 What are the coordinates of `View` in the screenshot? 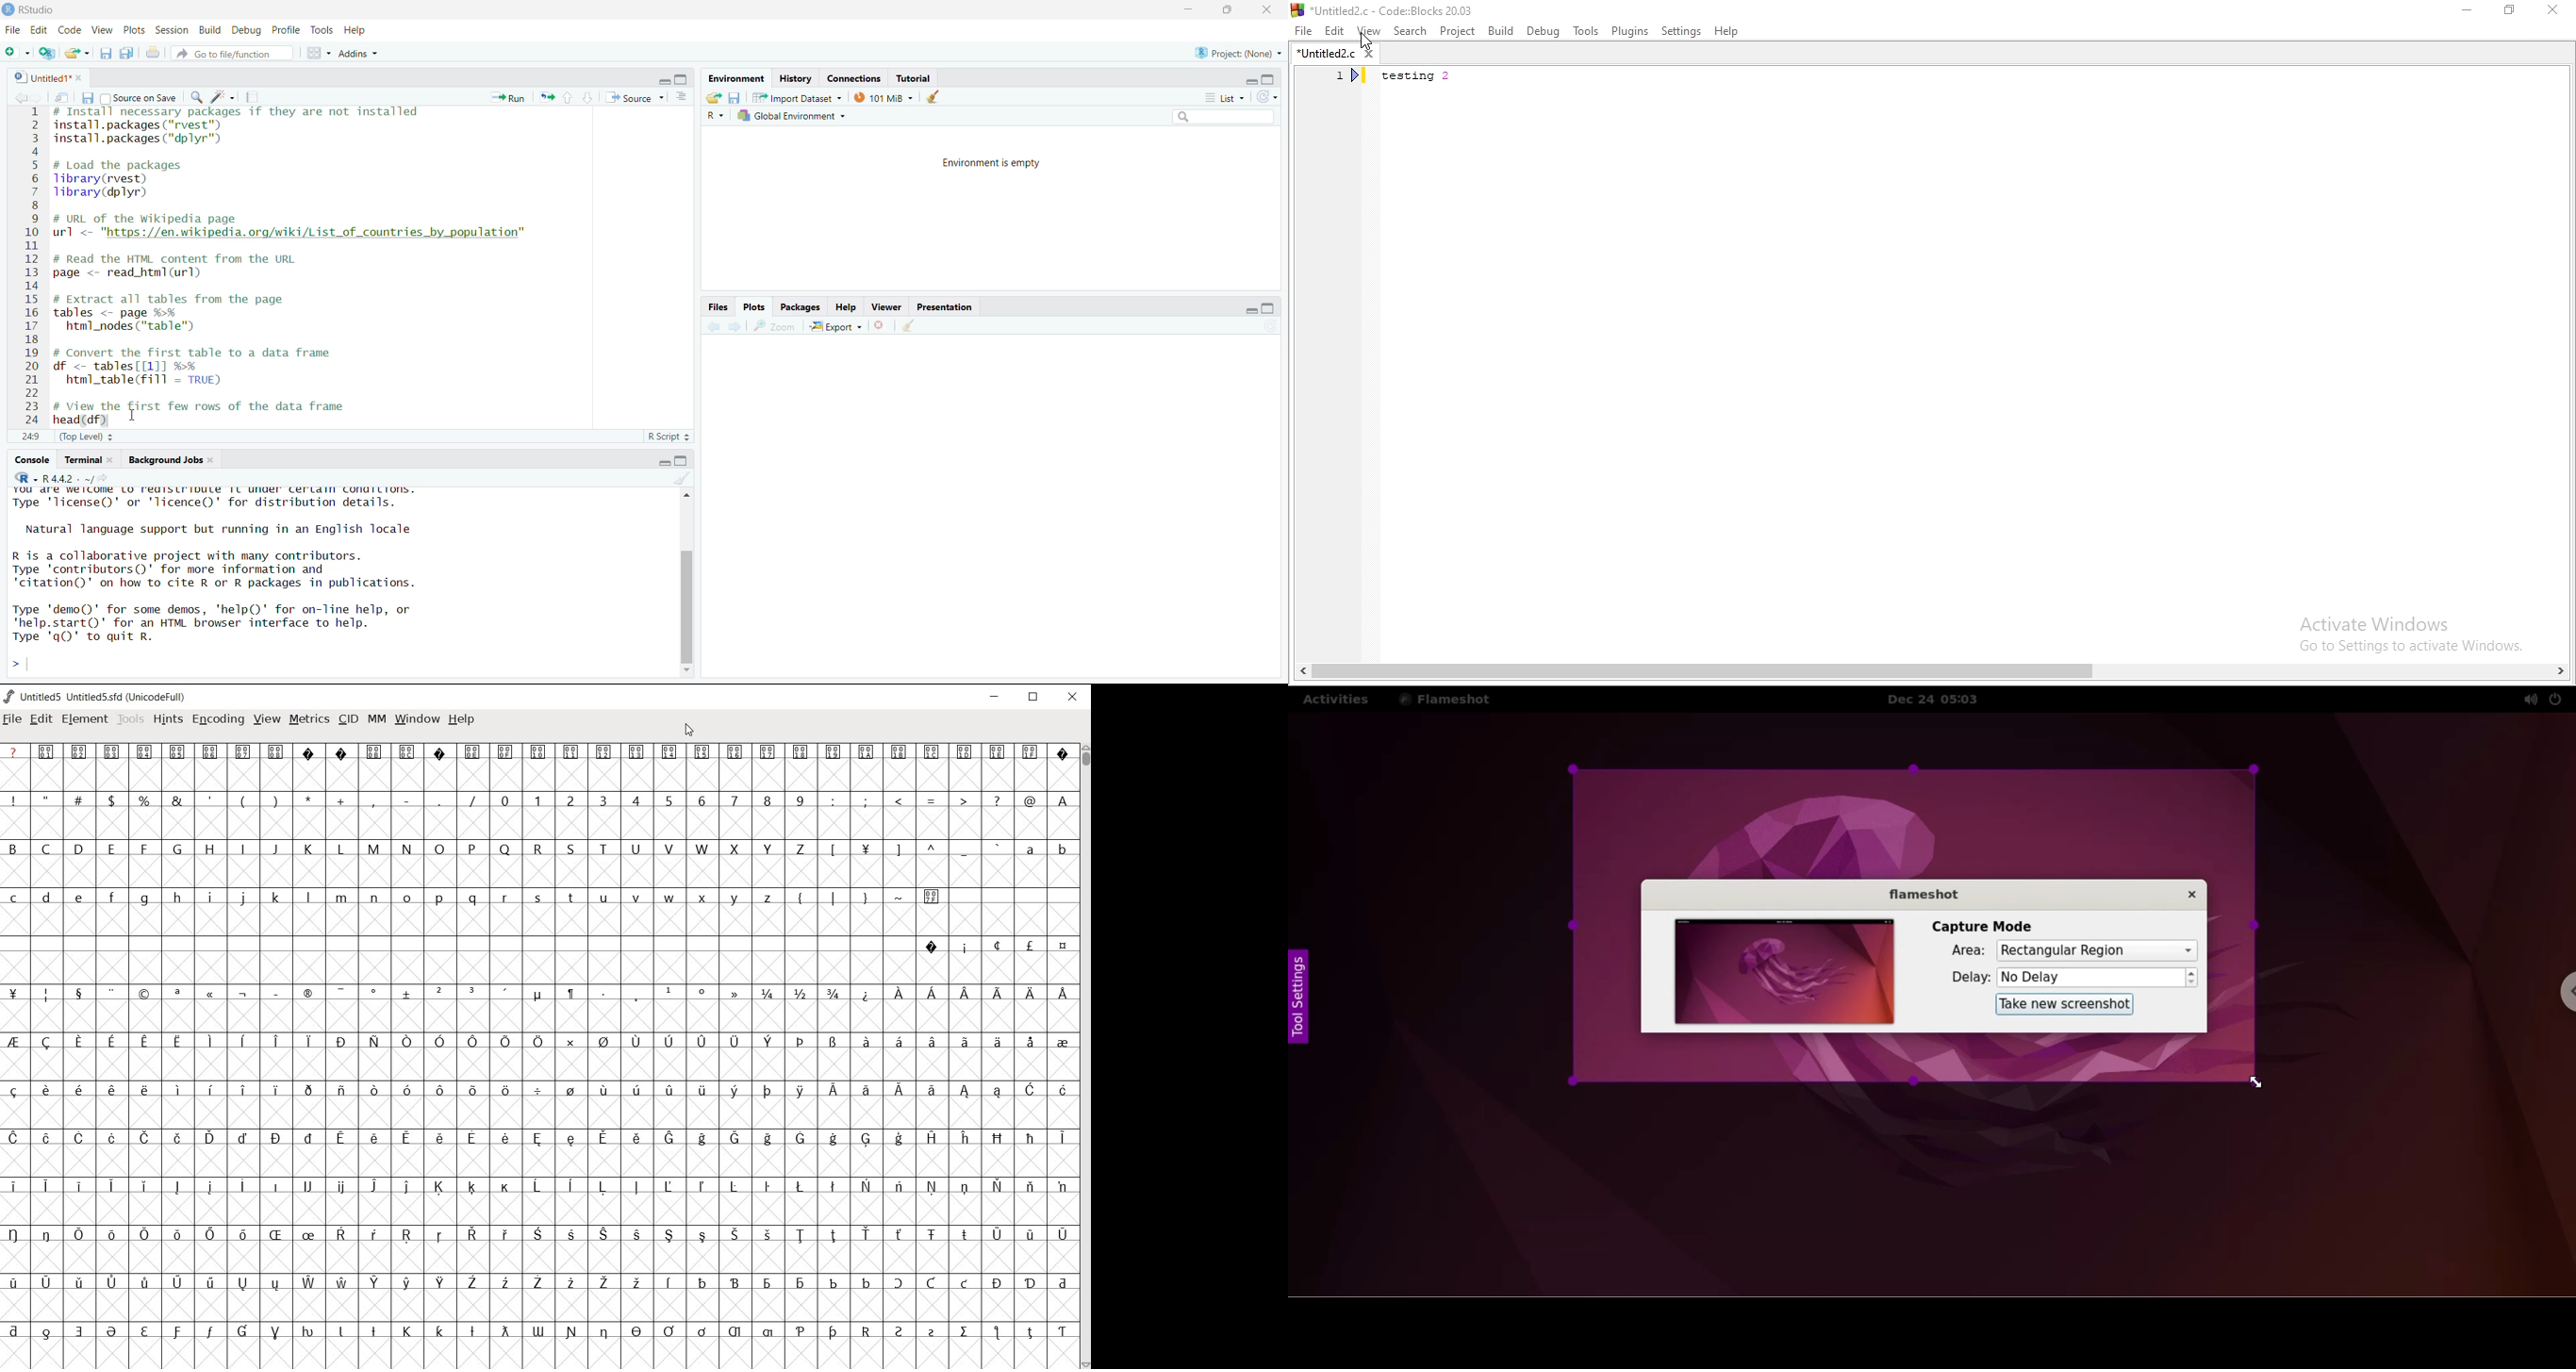 It's located at (103, 30).